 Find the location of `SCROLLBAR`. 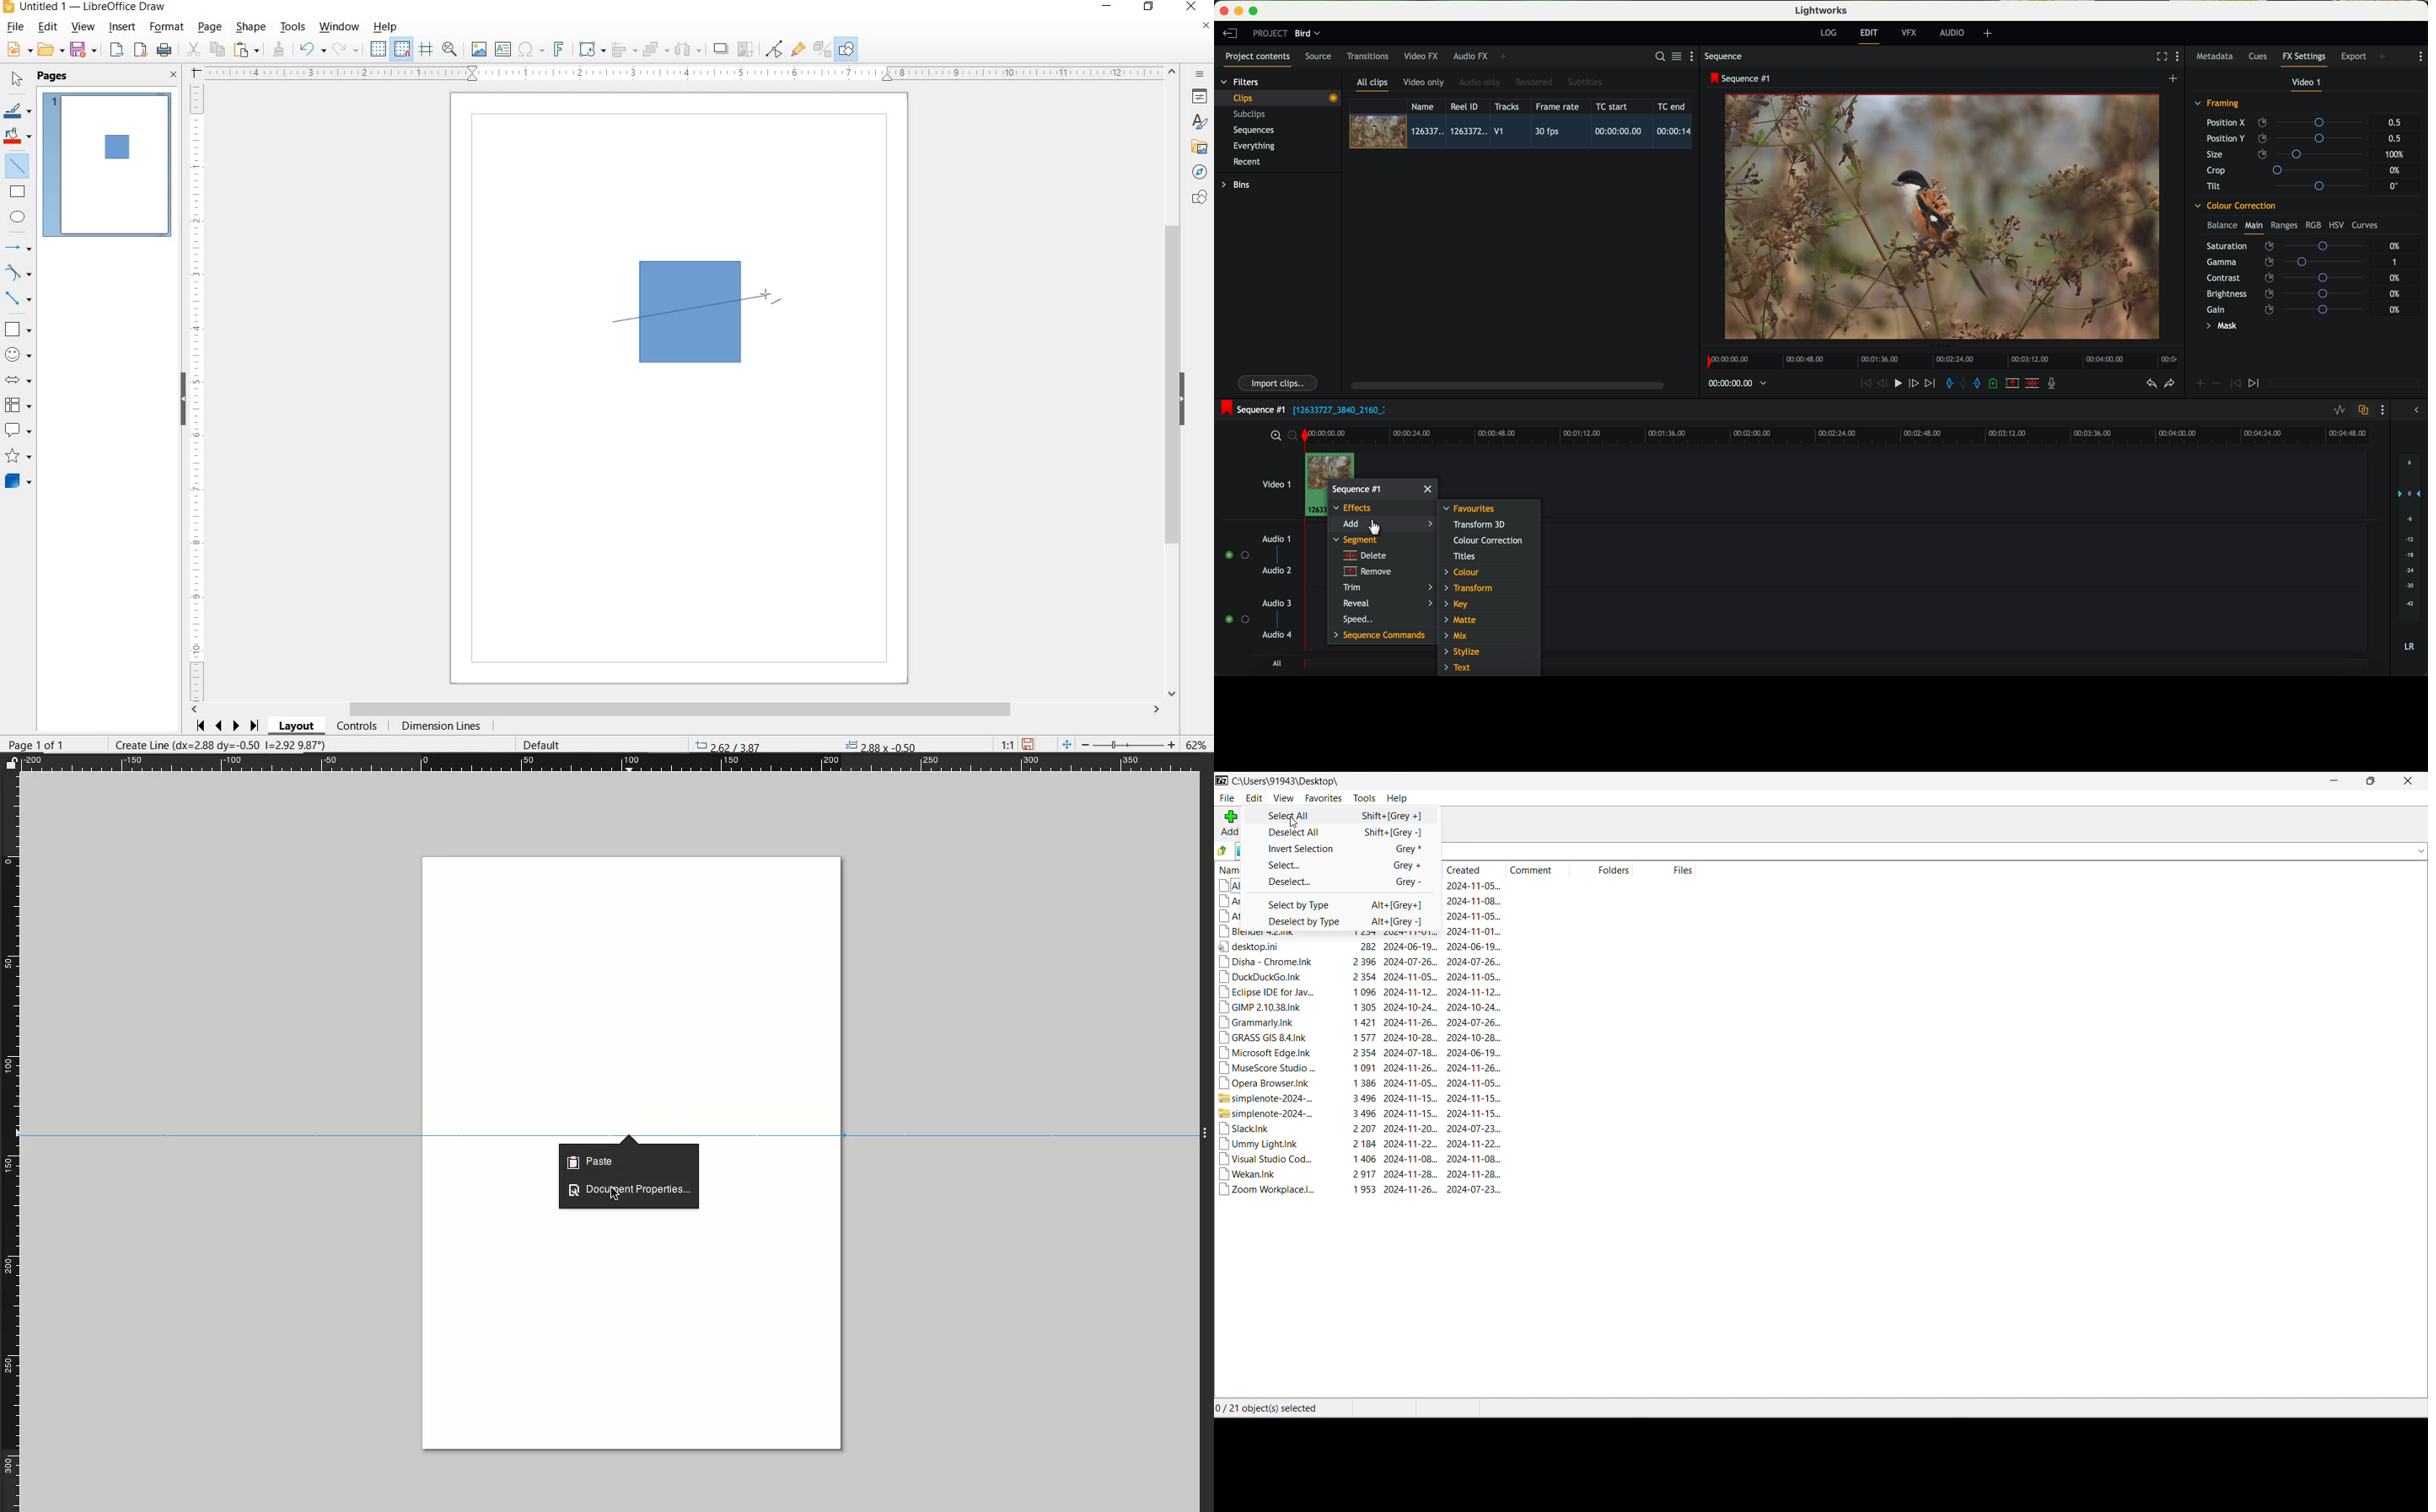

SCROLLBAR is located at coordinates (1174, 382).